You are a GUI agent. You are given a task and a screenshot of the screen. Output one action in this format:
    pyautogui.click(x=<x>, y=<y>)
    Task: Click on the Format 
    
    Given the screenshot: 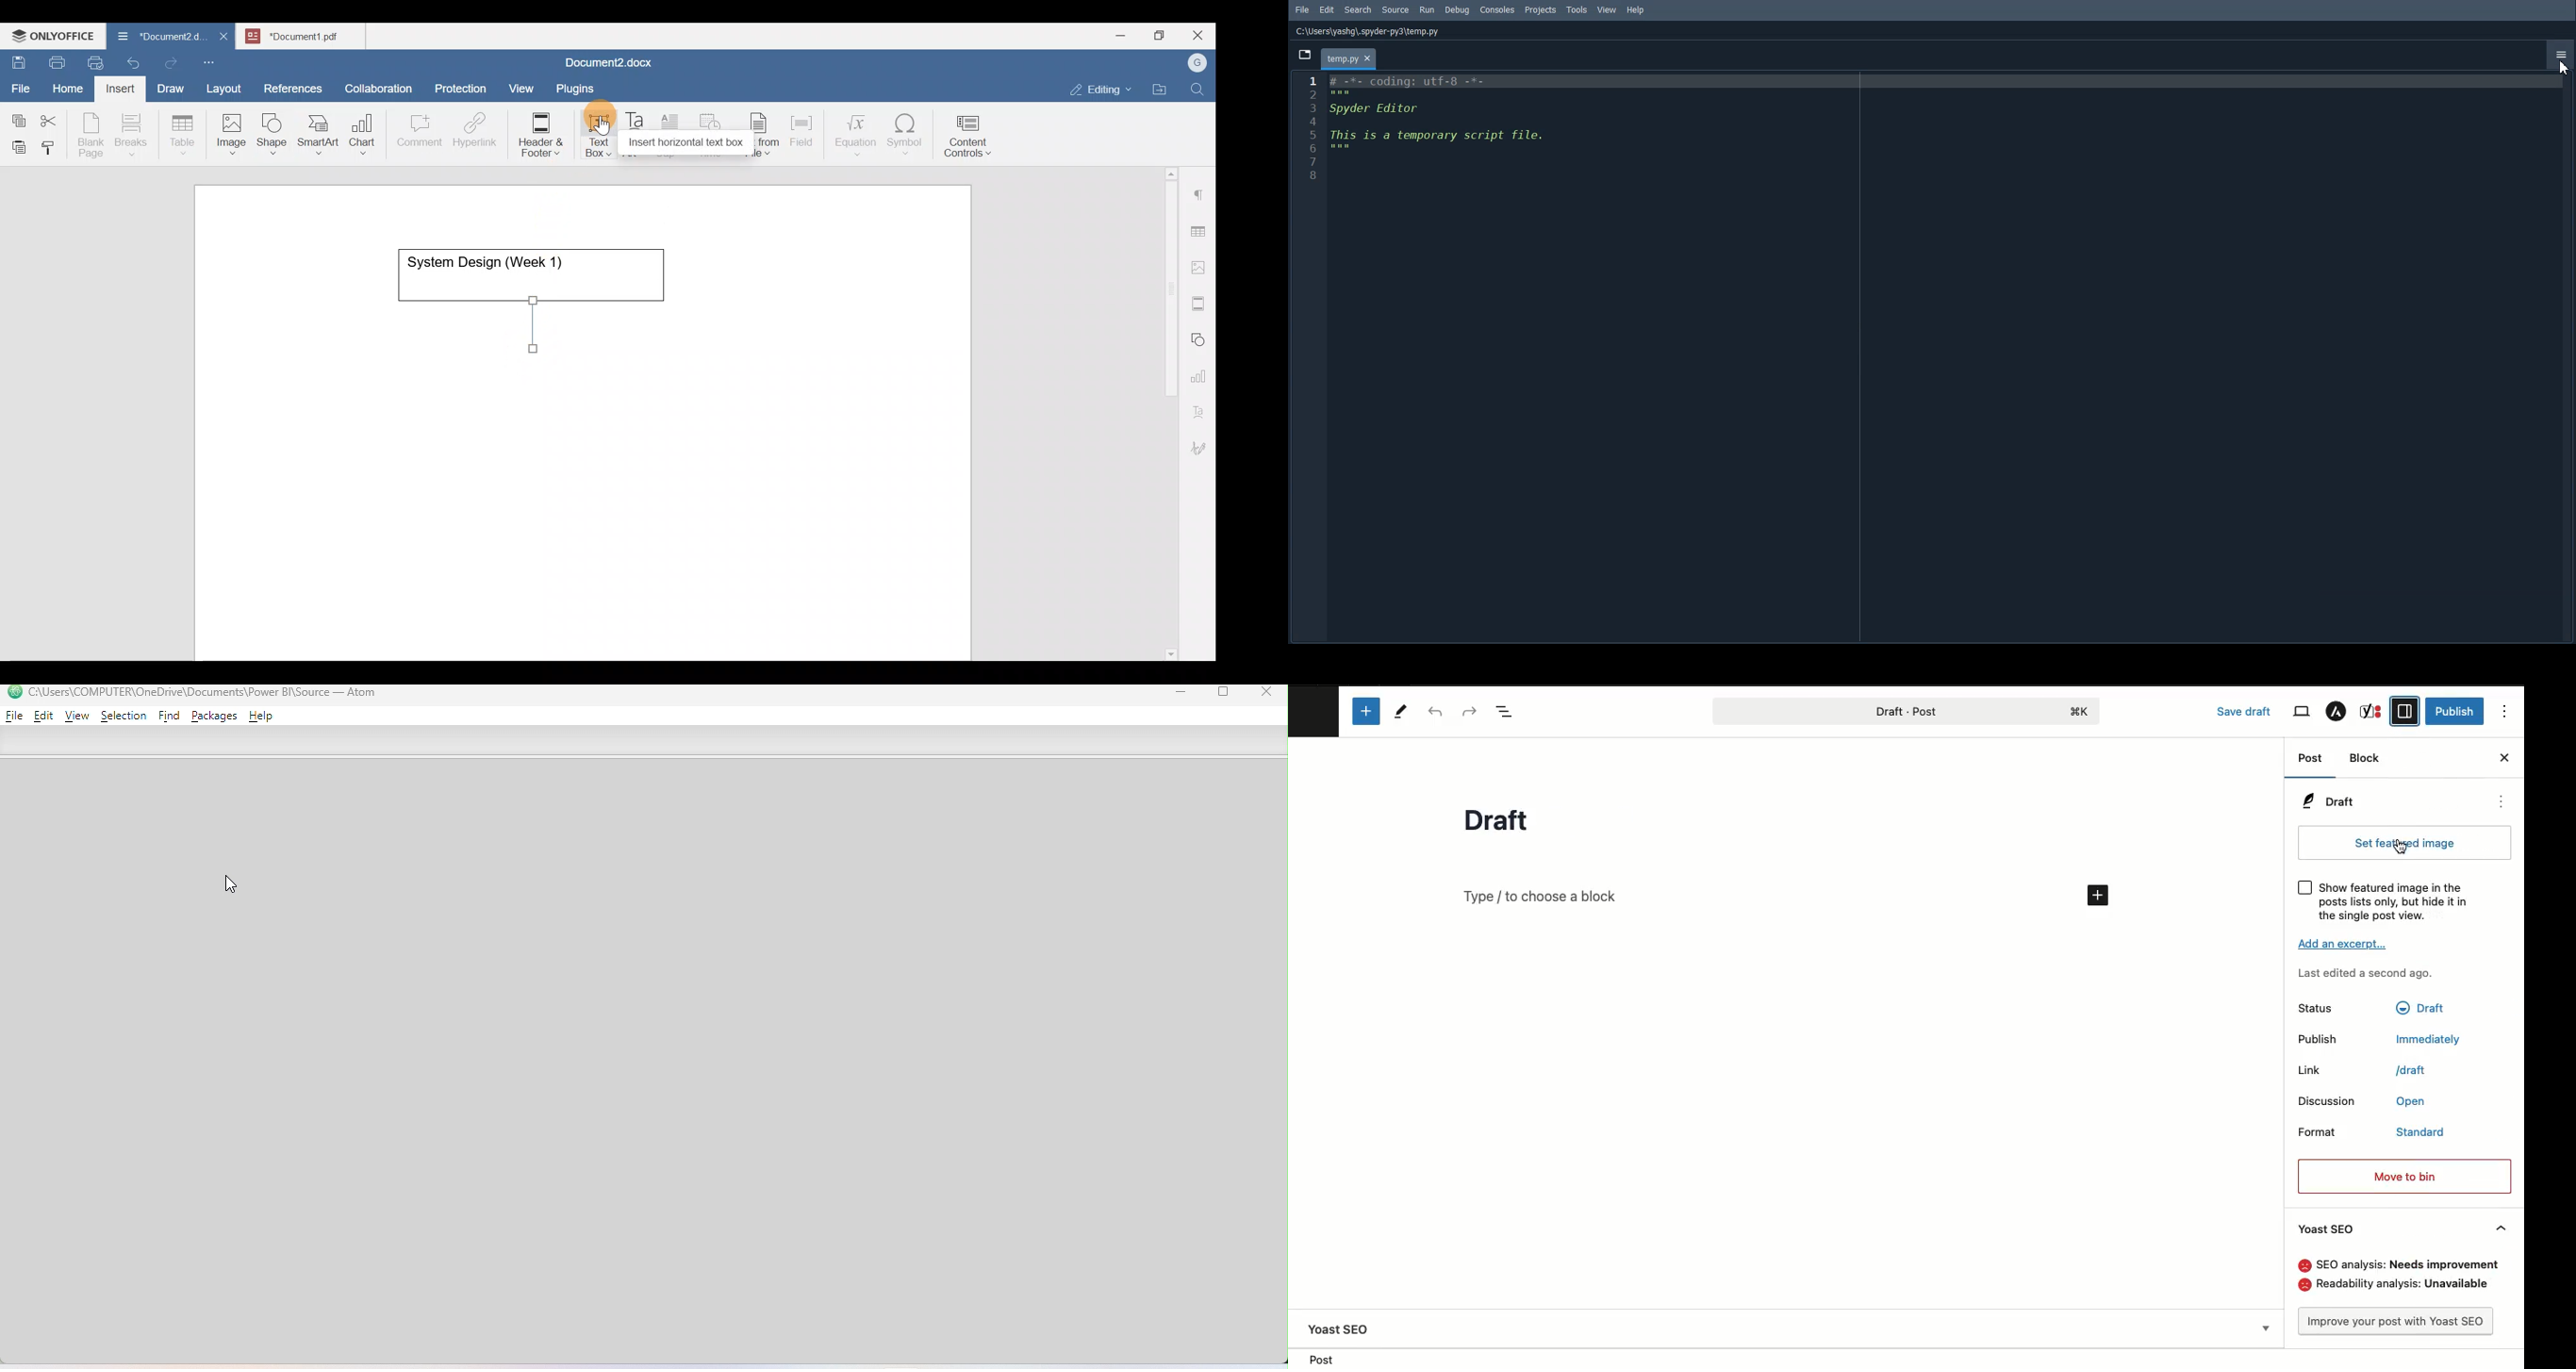 What is the action you would take?
    pyautogui.click(x=2315, y=1132)
    